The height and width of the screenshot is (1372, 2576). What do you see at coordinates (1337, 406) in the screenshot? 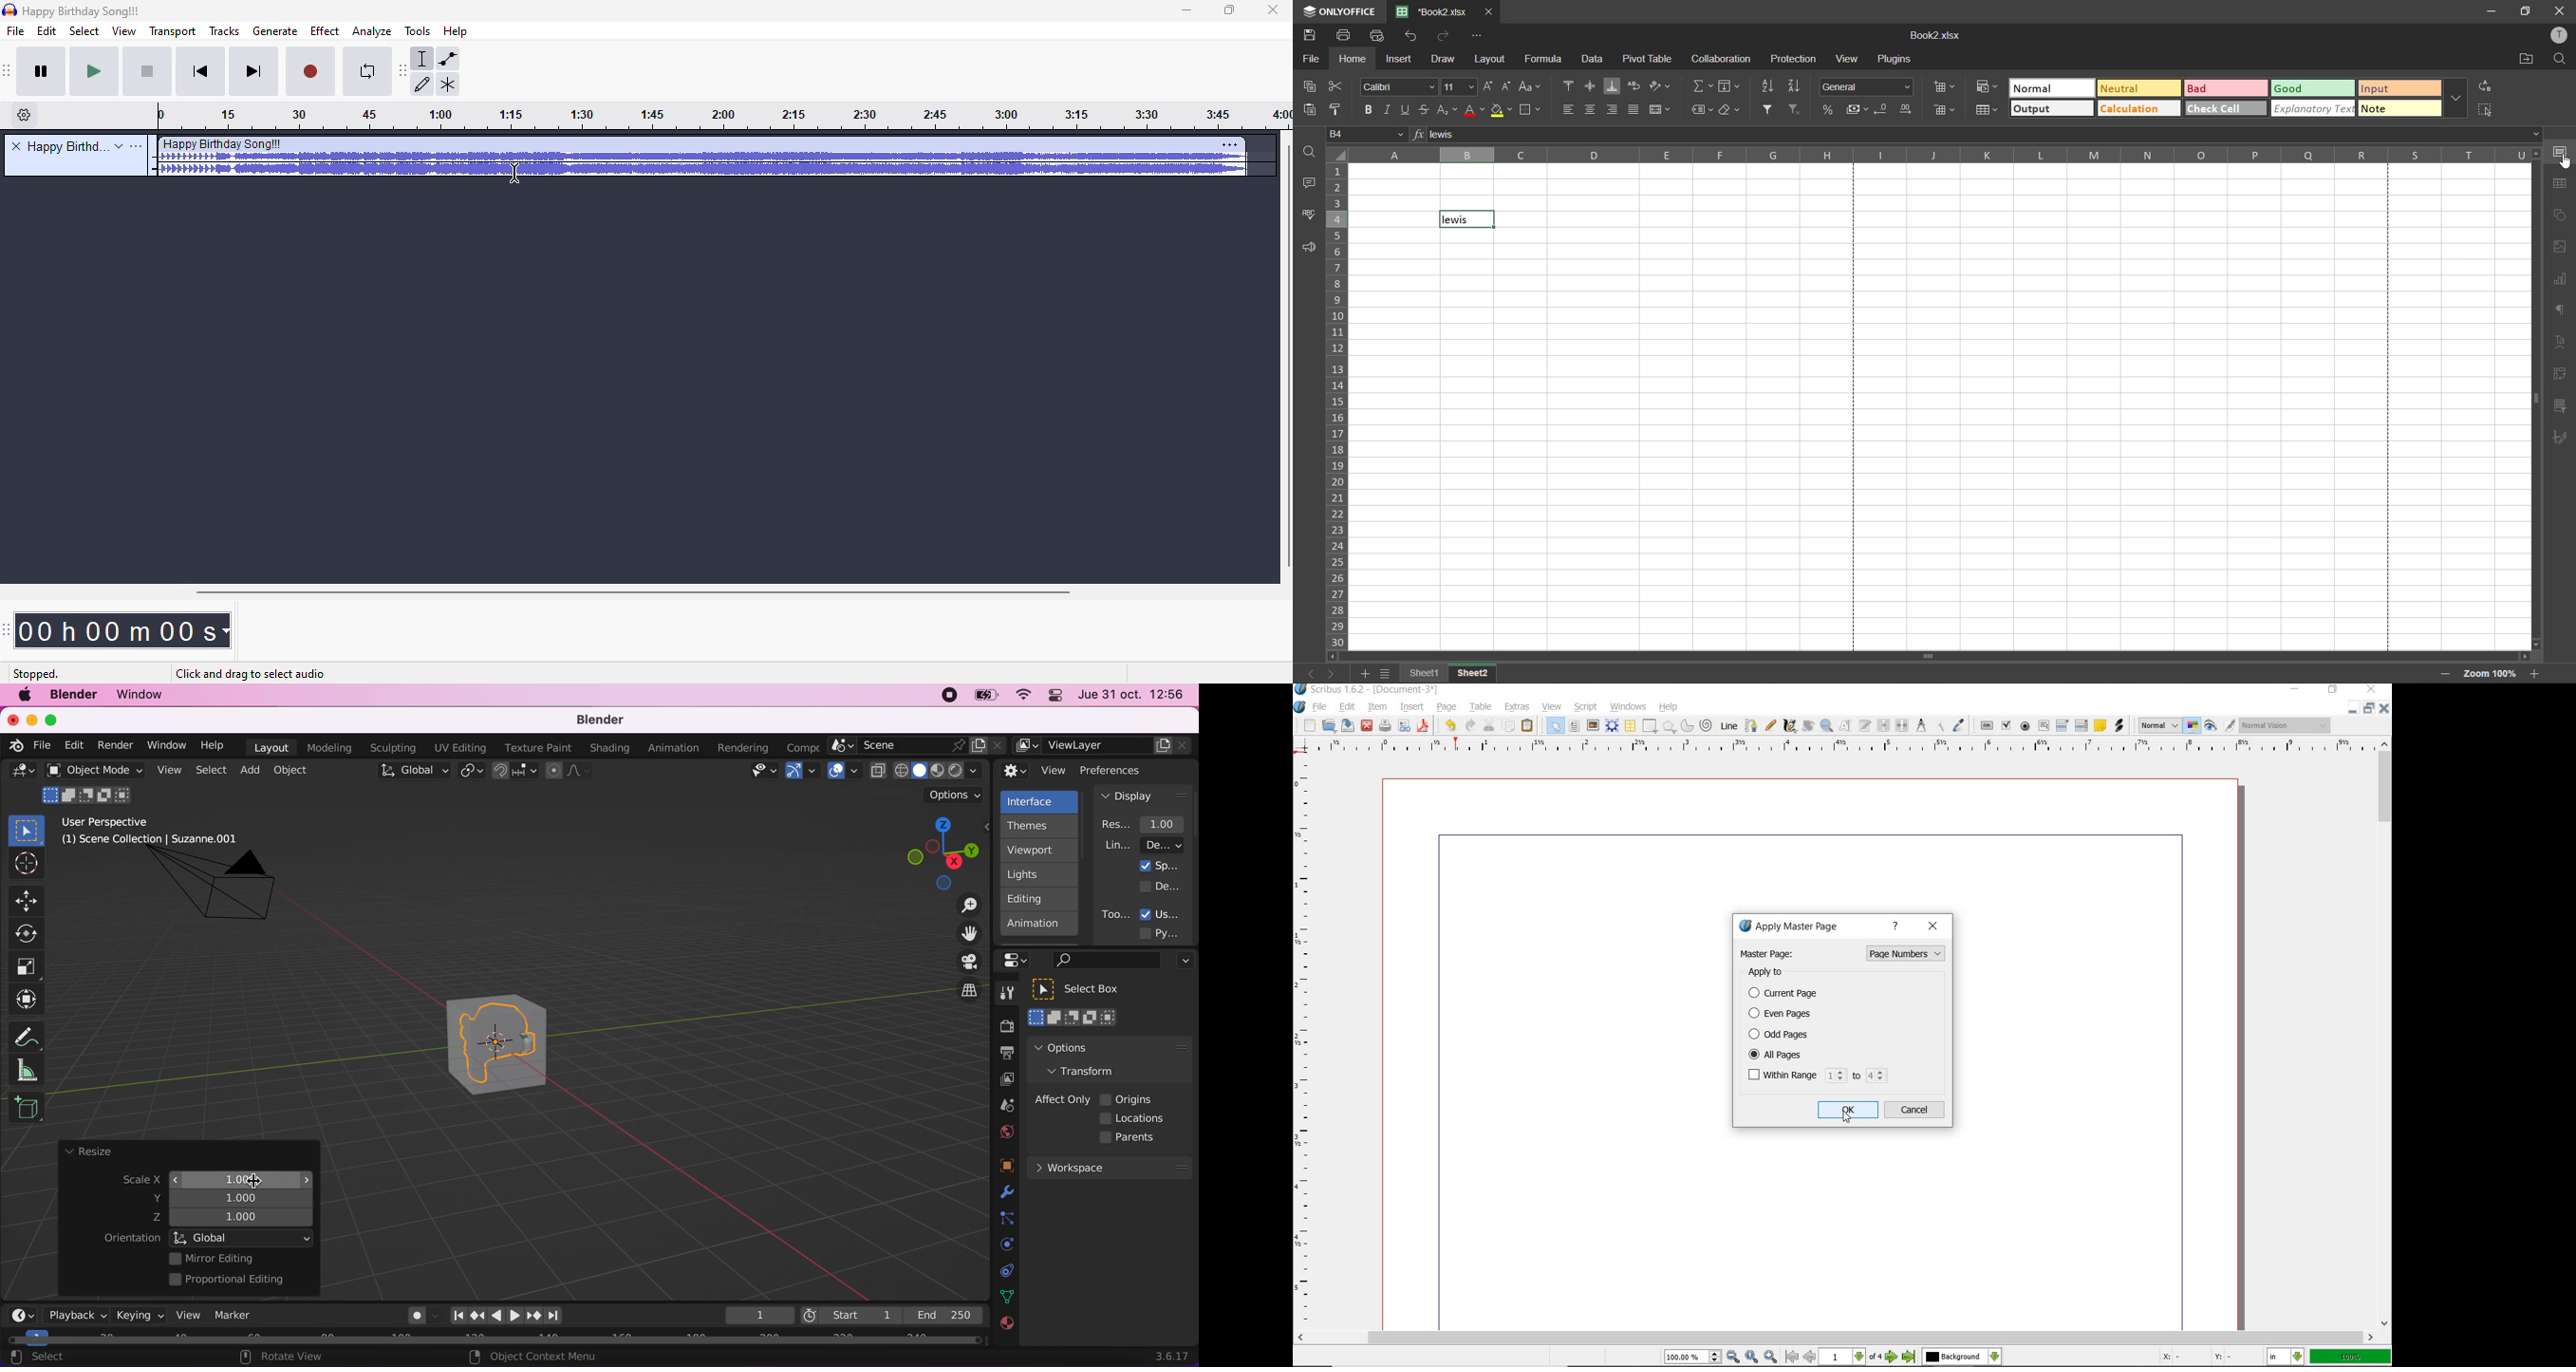
I see `row numbers` at bounding box center [1337, 406].